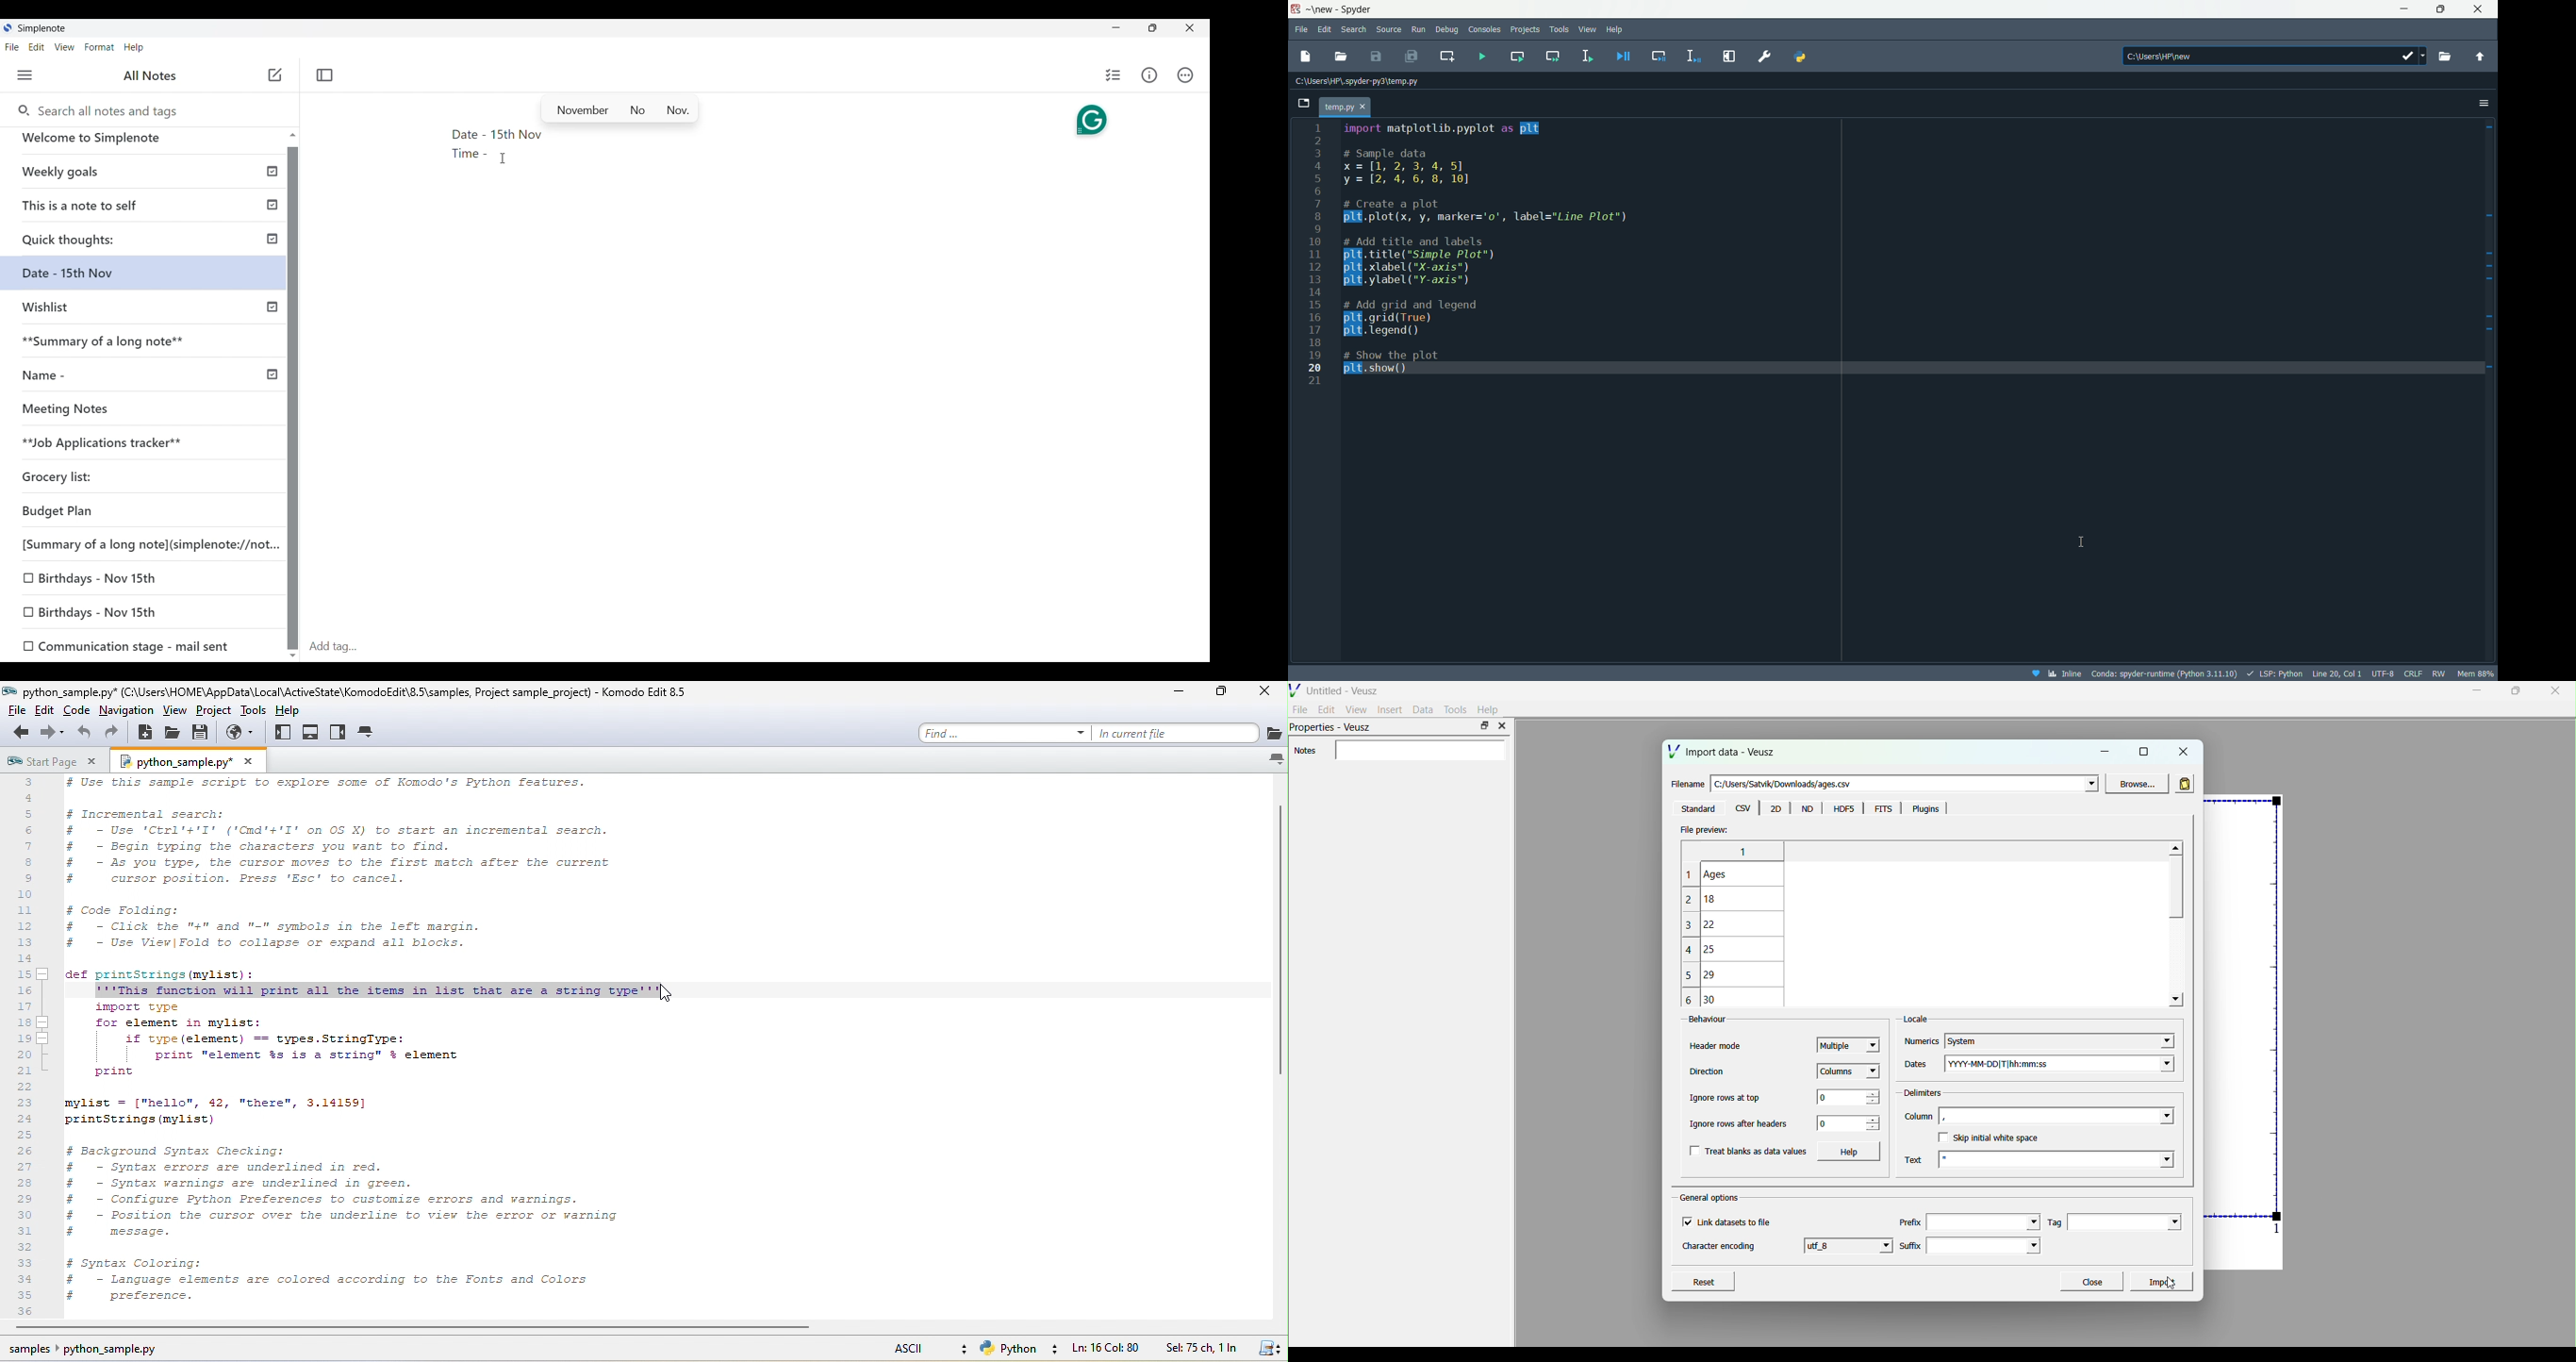  Describe the element at coordinates (1699, 809) in the screenshot. I see `‘Standard` at that location.